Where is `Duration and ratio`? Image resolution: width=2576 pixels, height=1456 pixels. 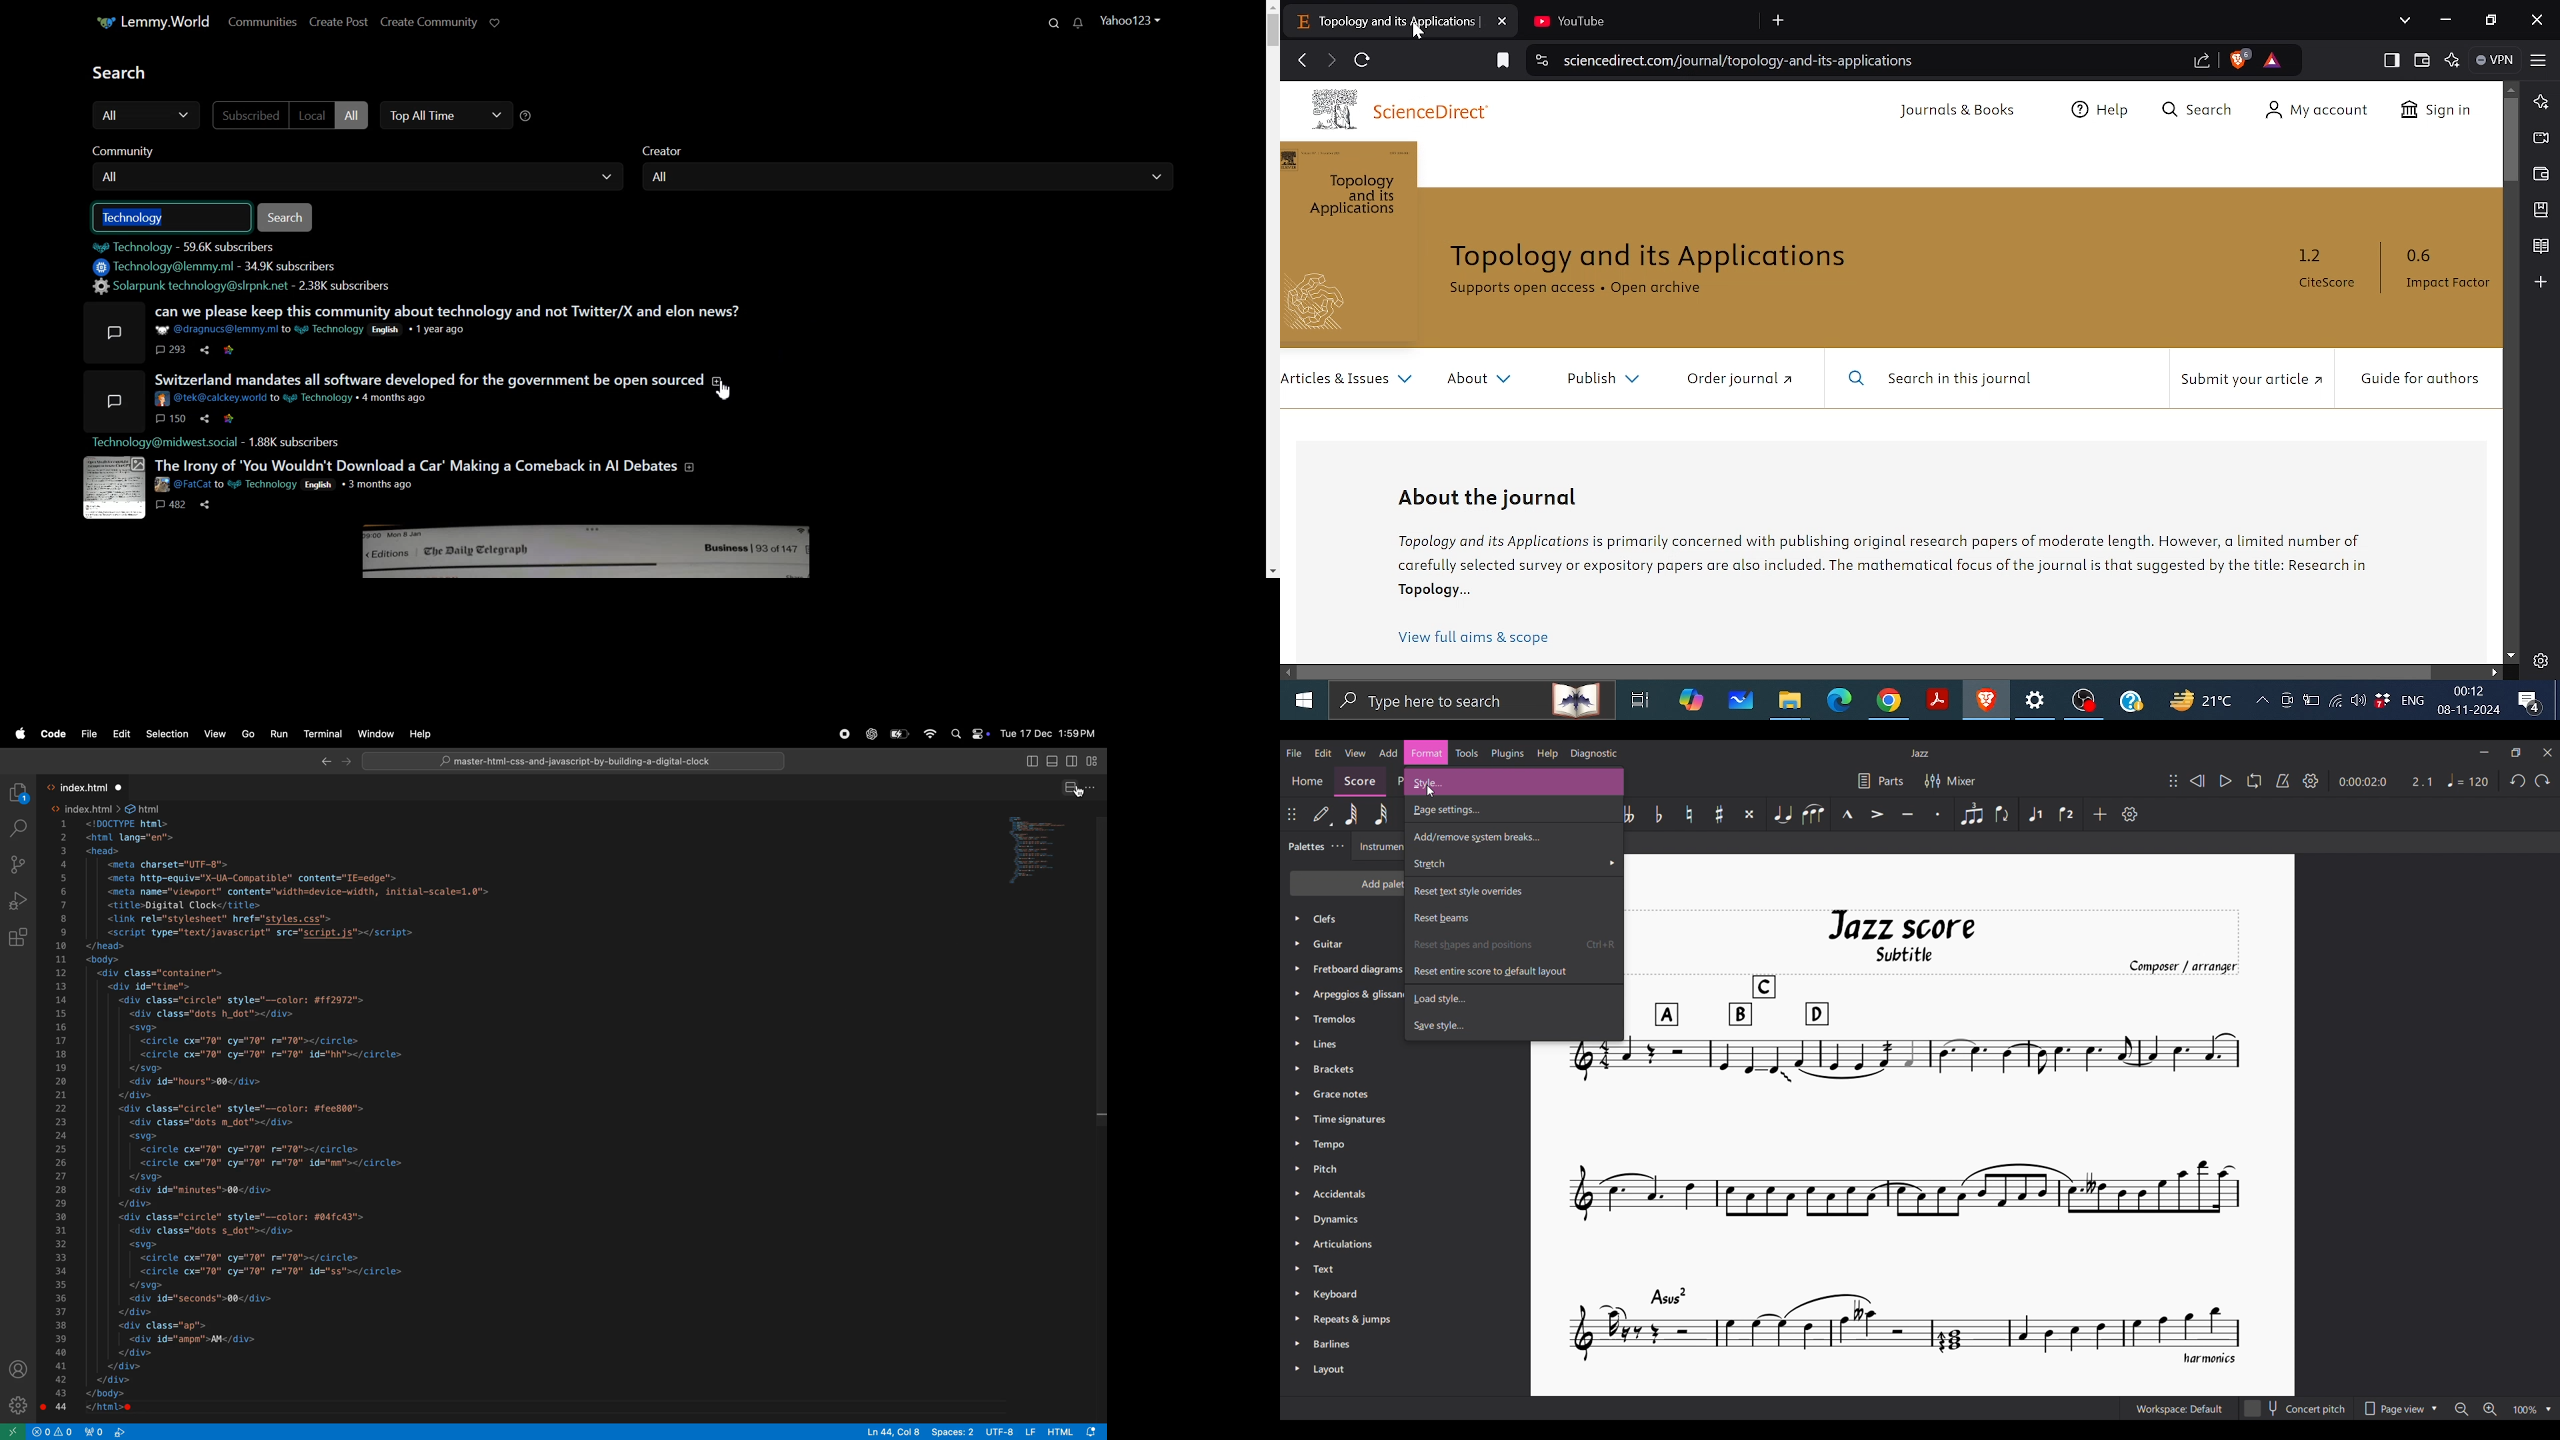
Duration and ratio is located at coordinates (2386, 782).